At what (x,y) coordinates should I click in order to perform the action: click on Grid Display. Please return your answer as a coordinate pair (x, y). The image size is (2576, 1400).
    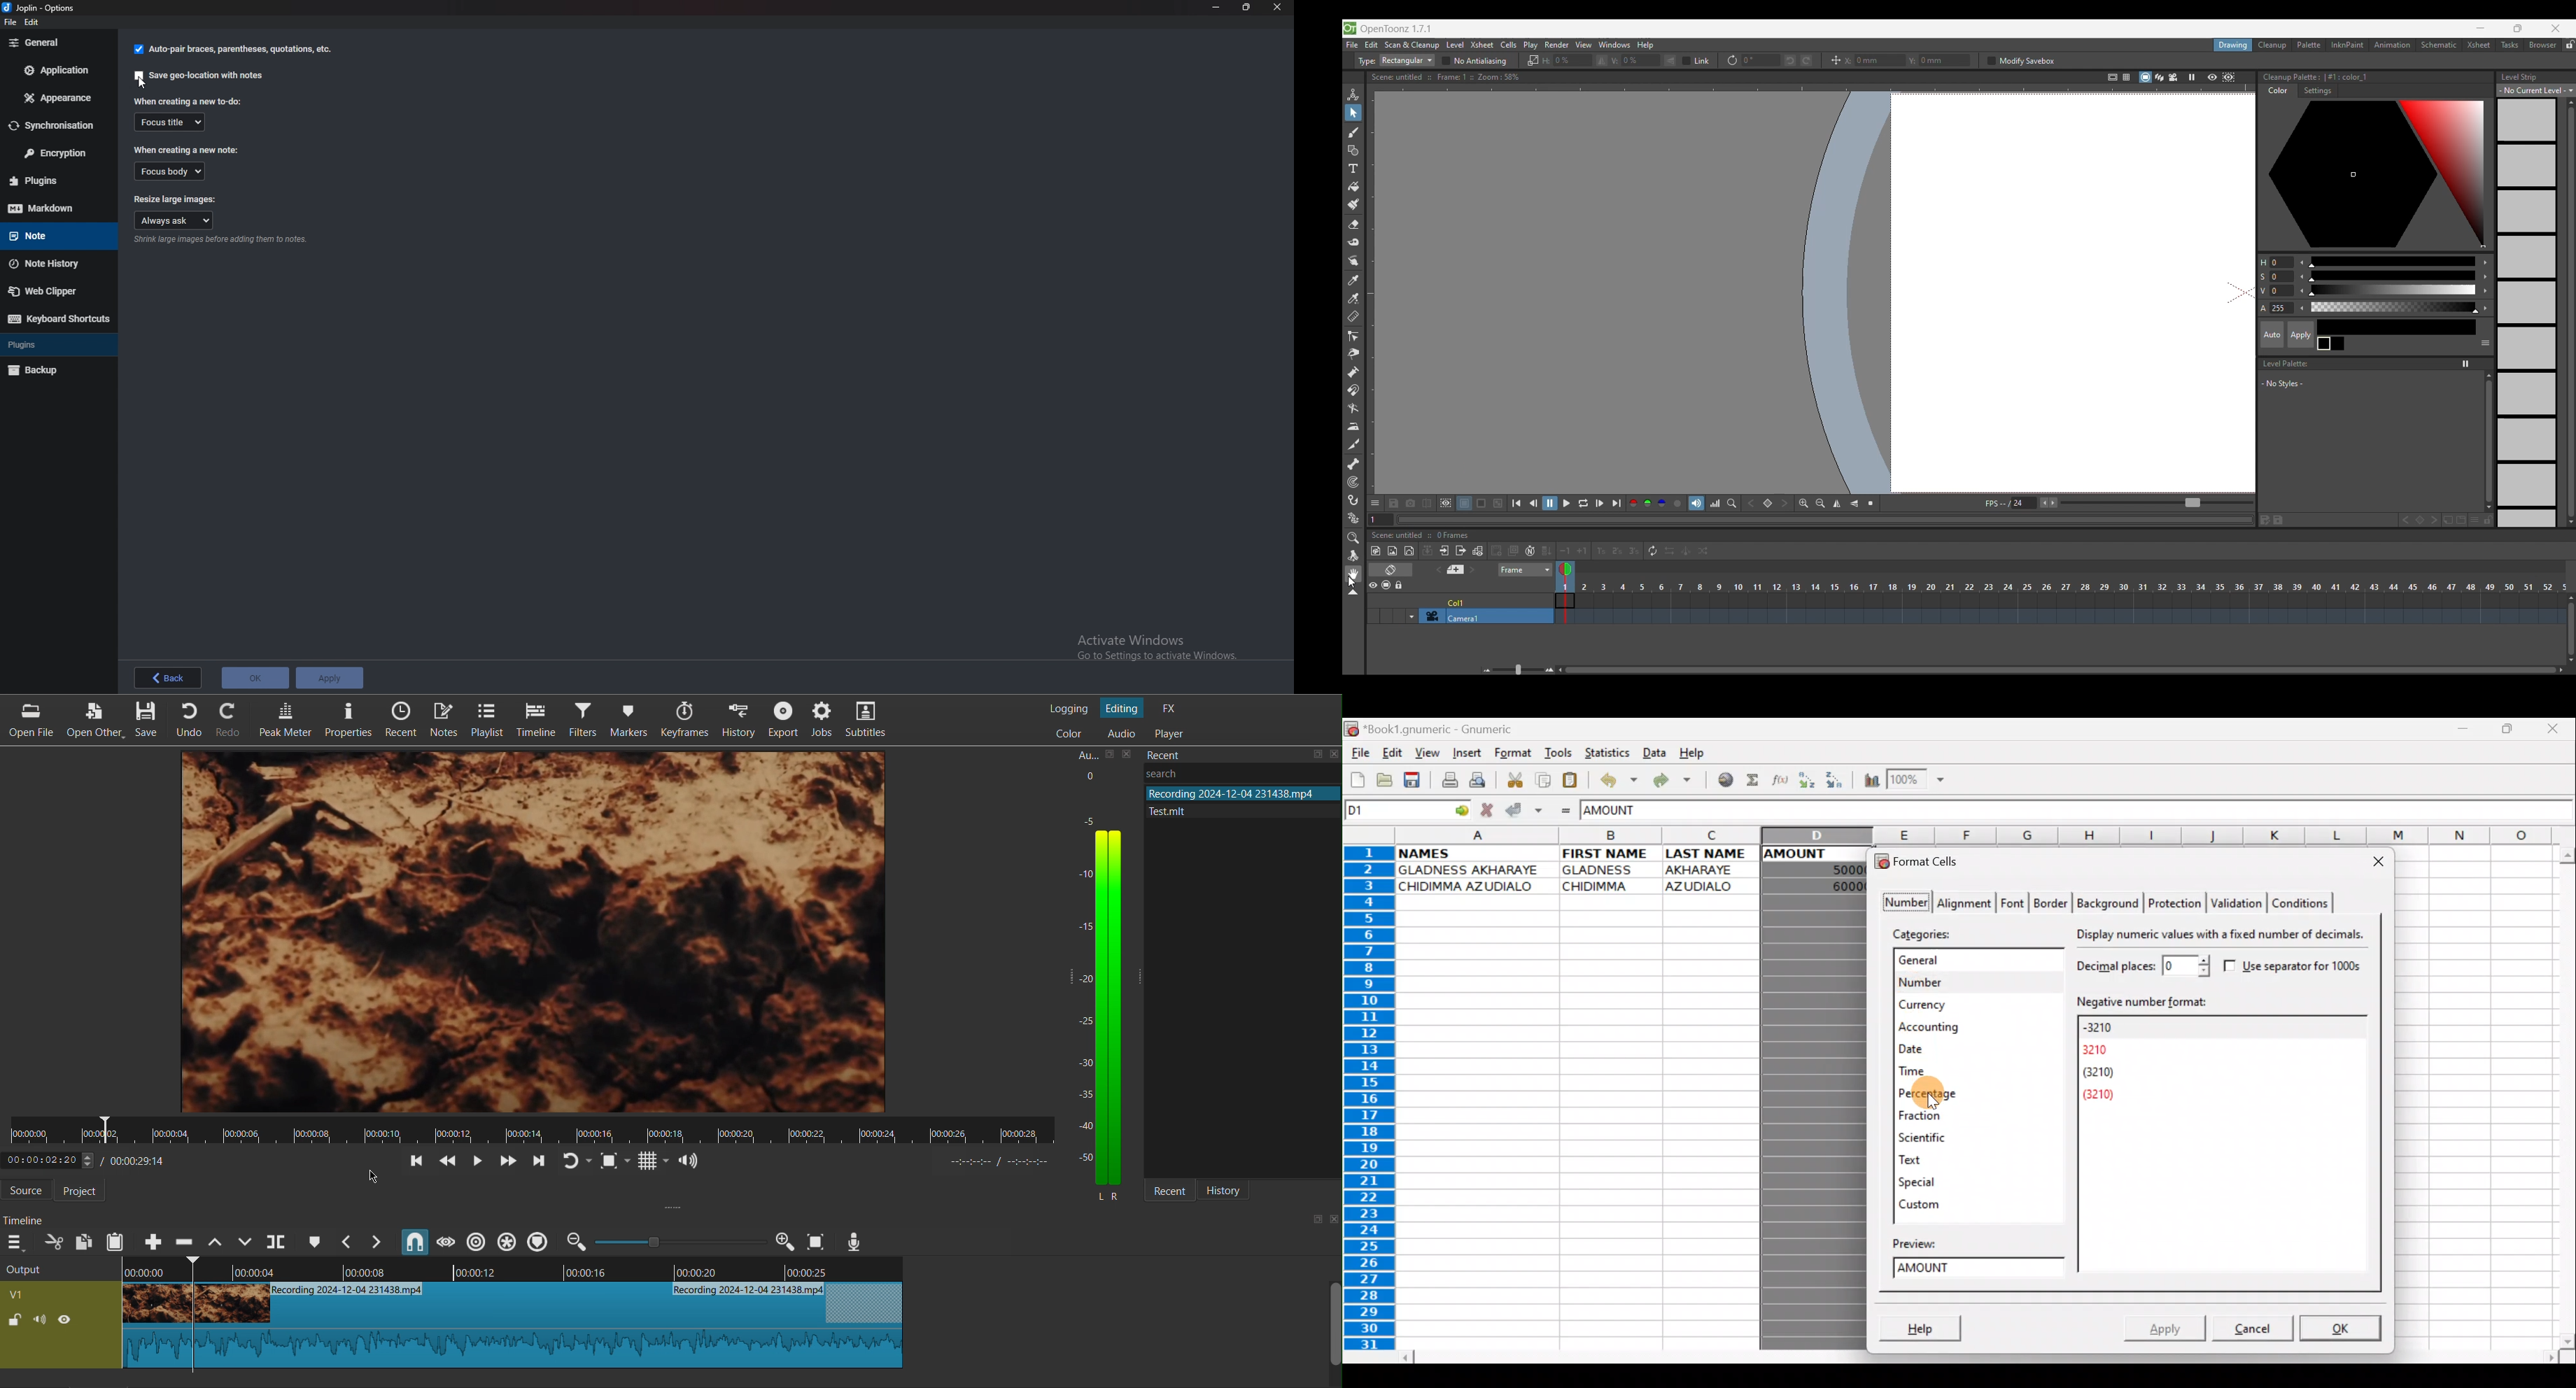
    Looking at the image, I should click on (654, 1162).